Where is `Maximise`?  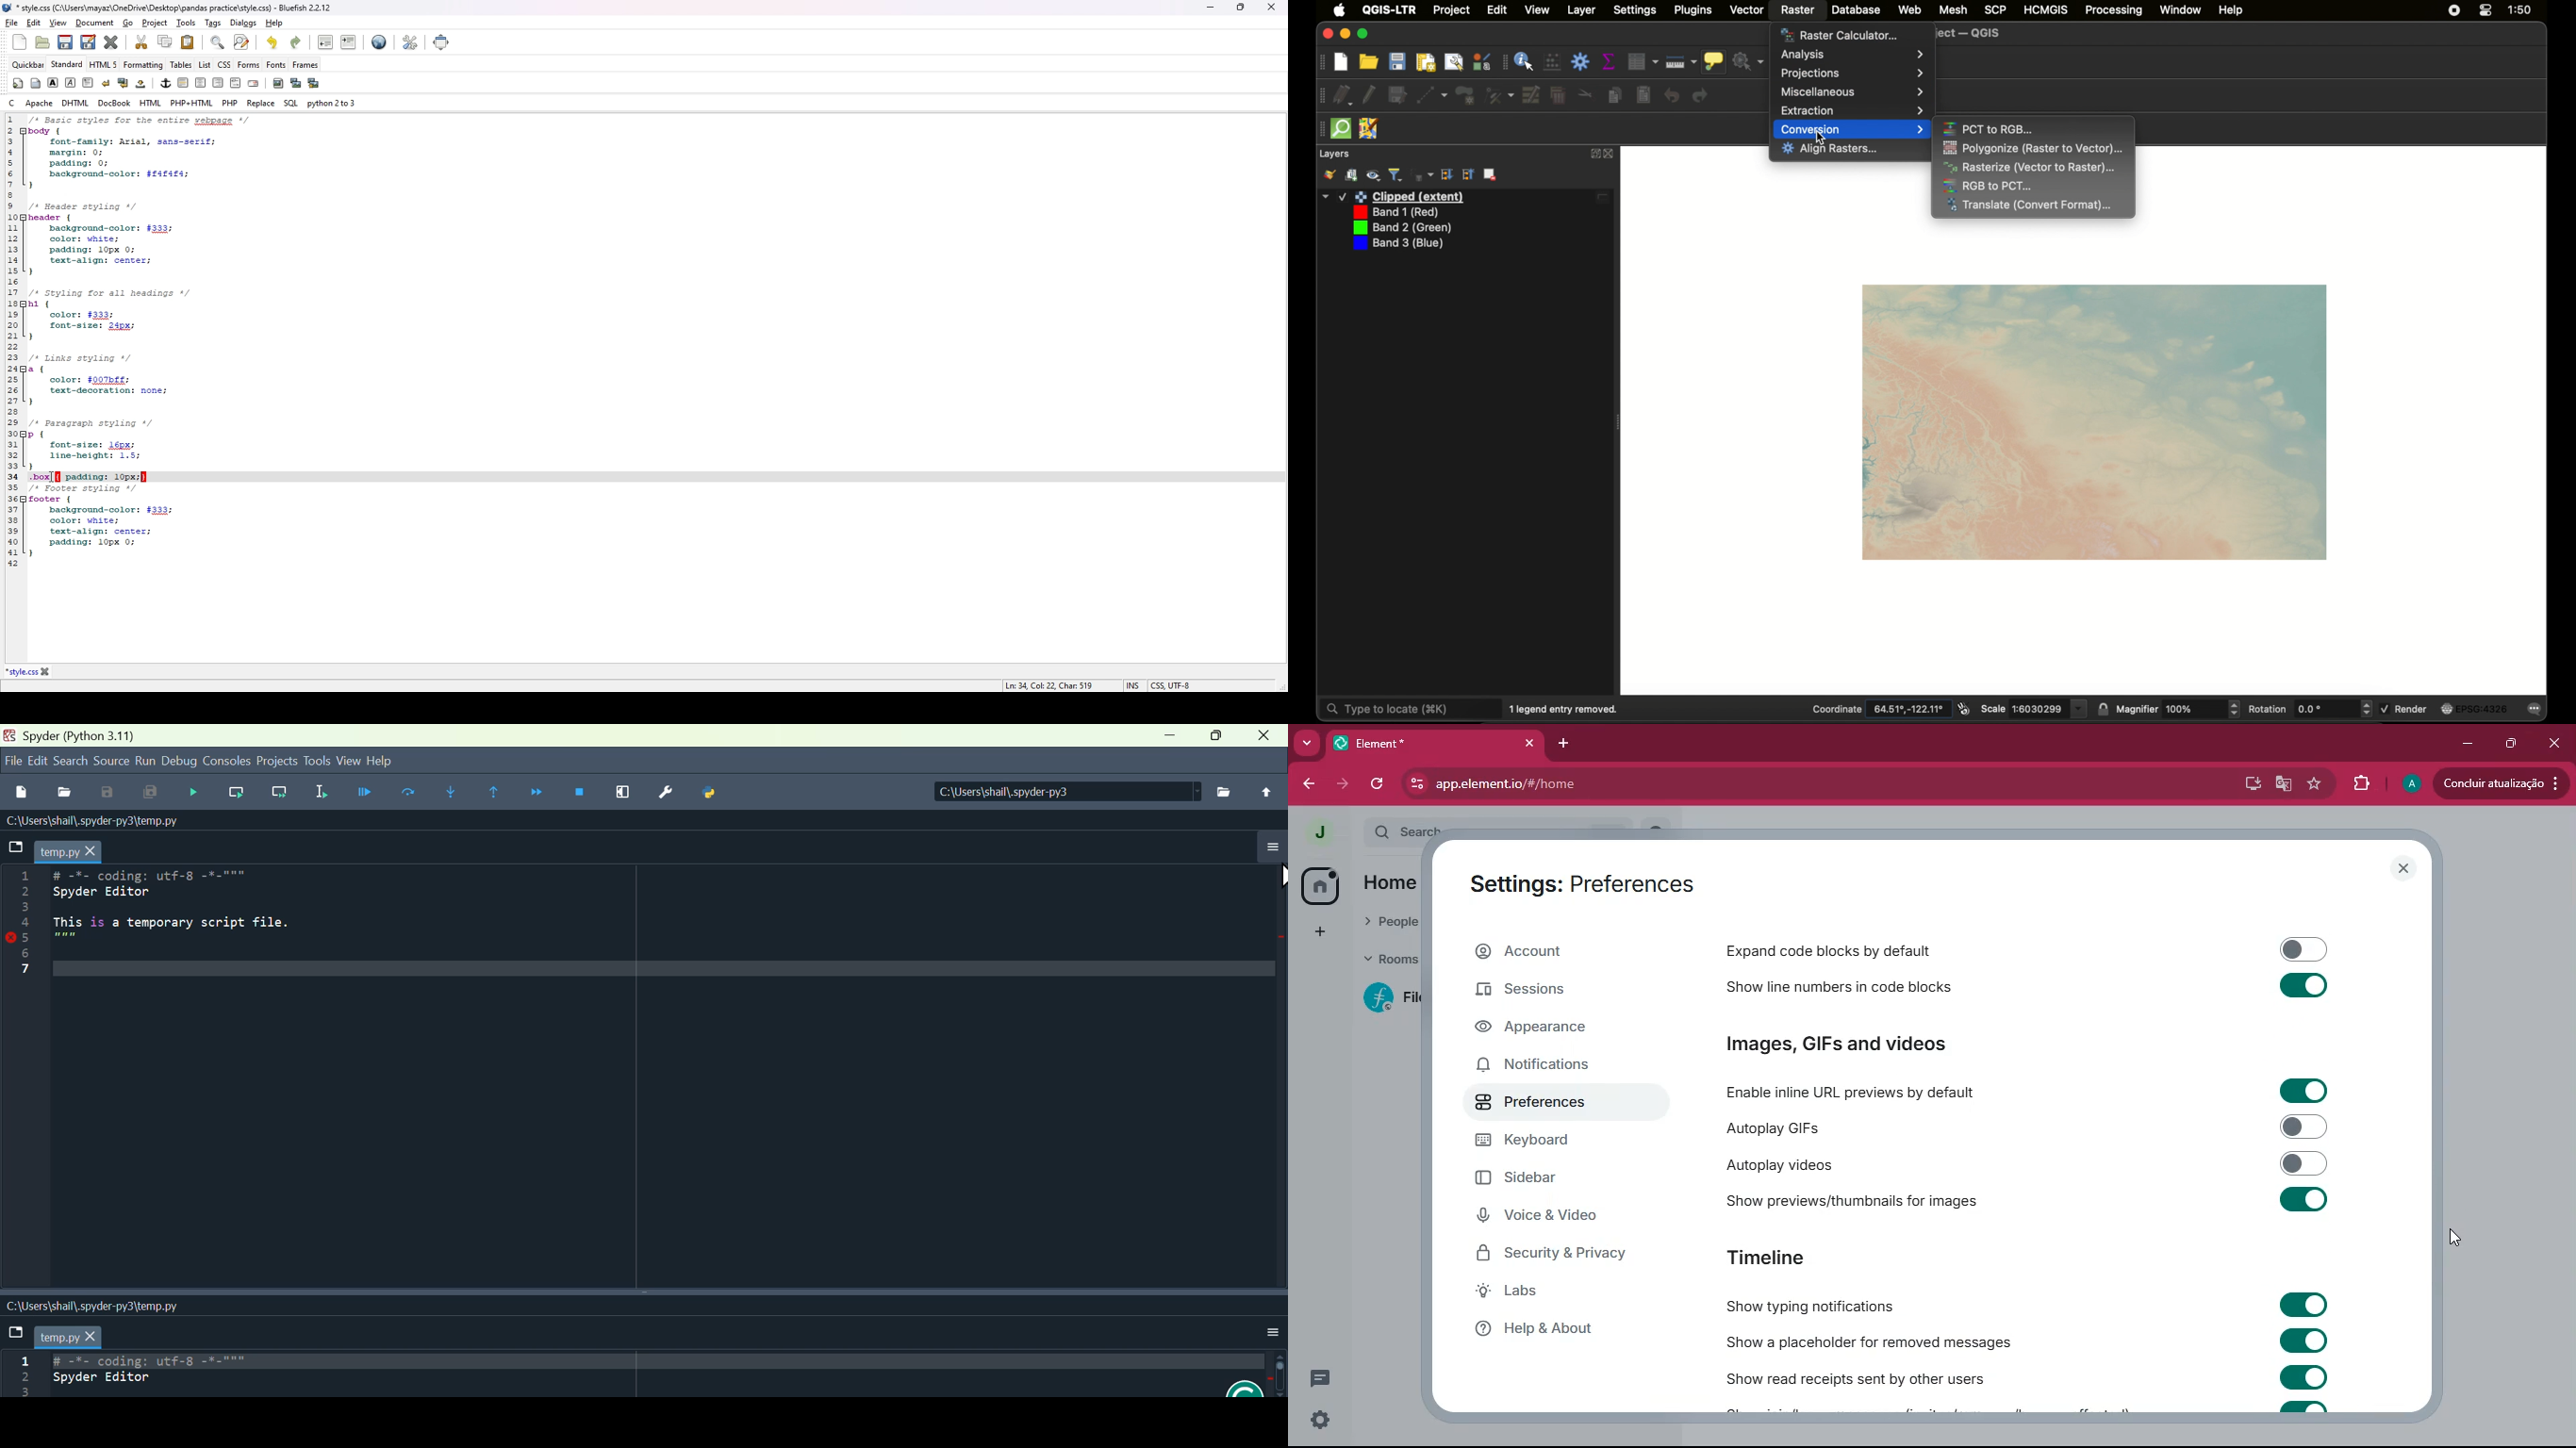
Maximise is located at coordinates (1216, 740).